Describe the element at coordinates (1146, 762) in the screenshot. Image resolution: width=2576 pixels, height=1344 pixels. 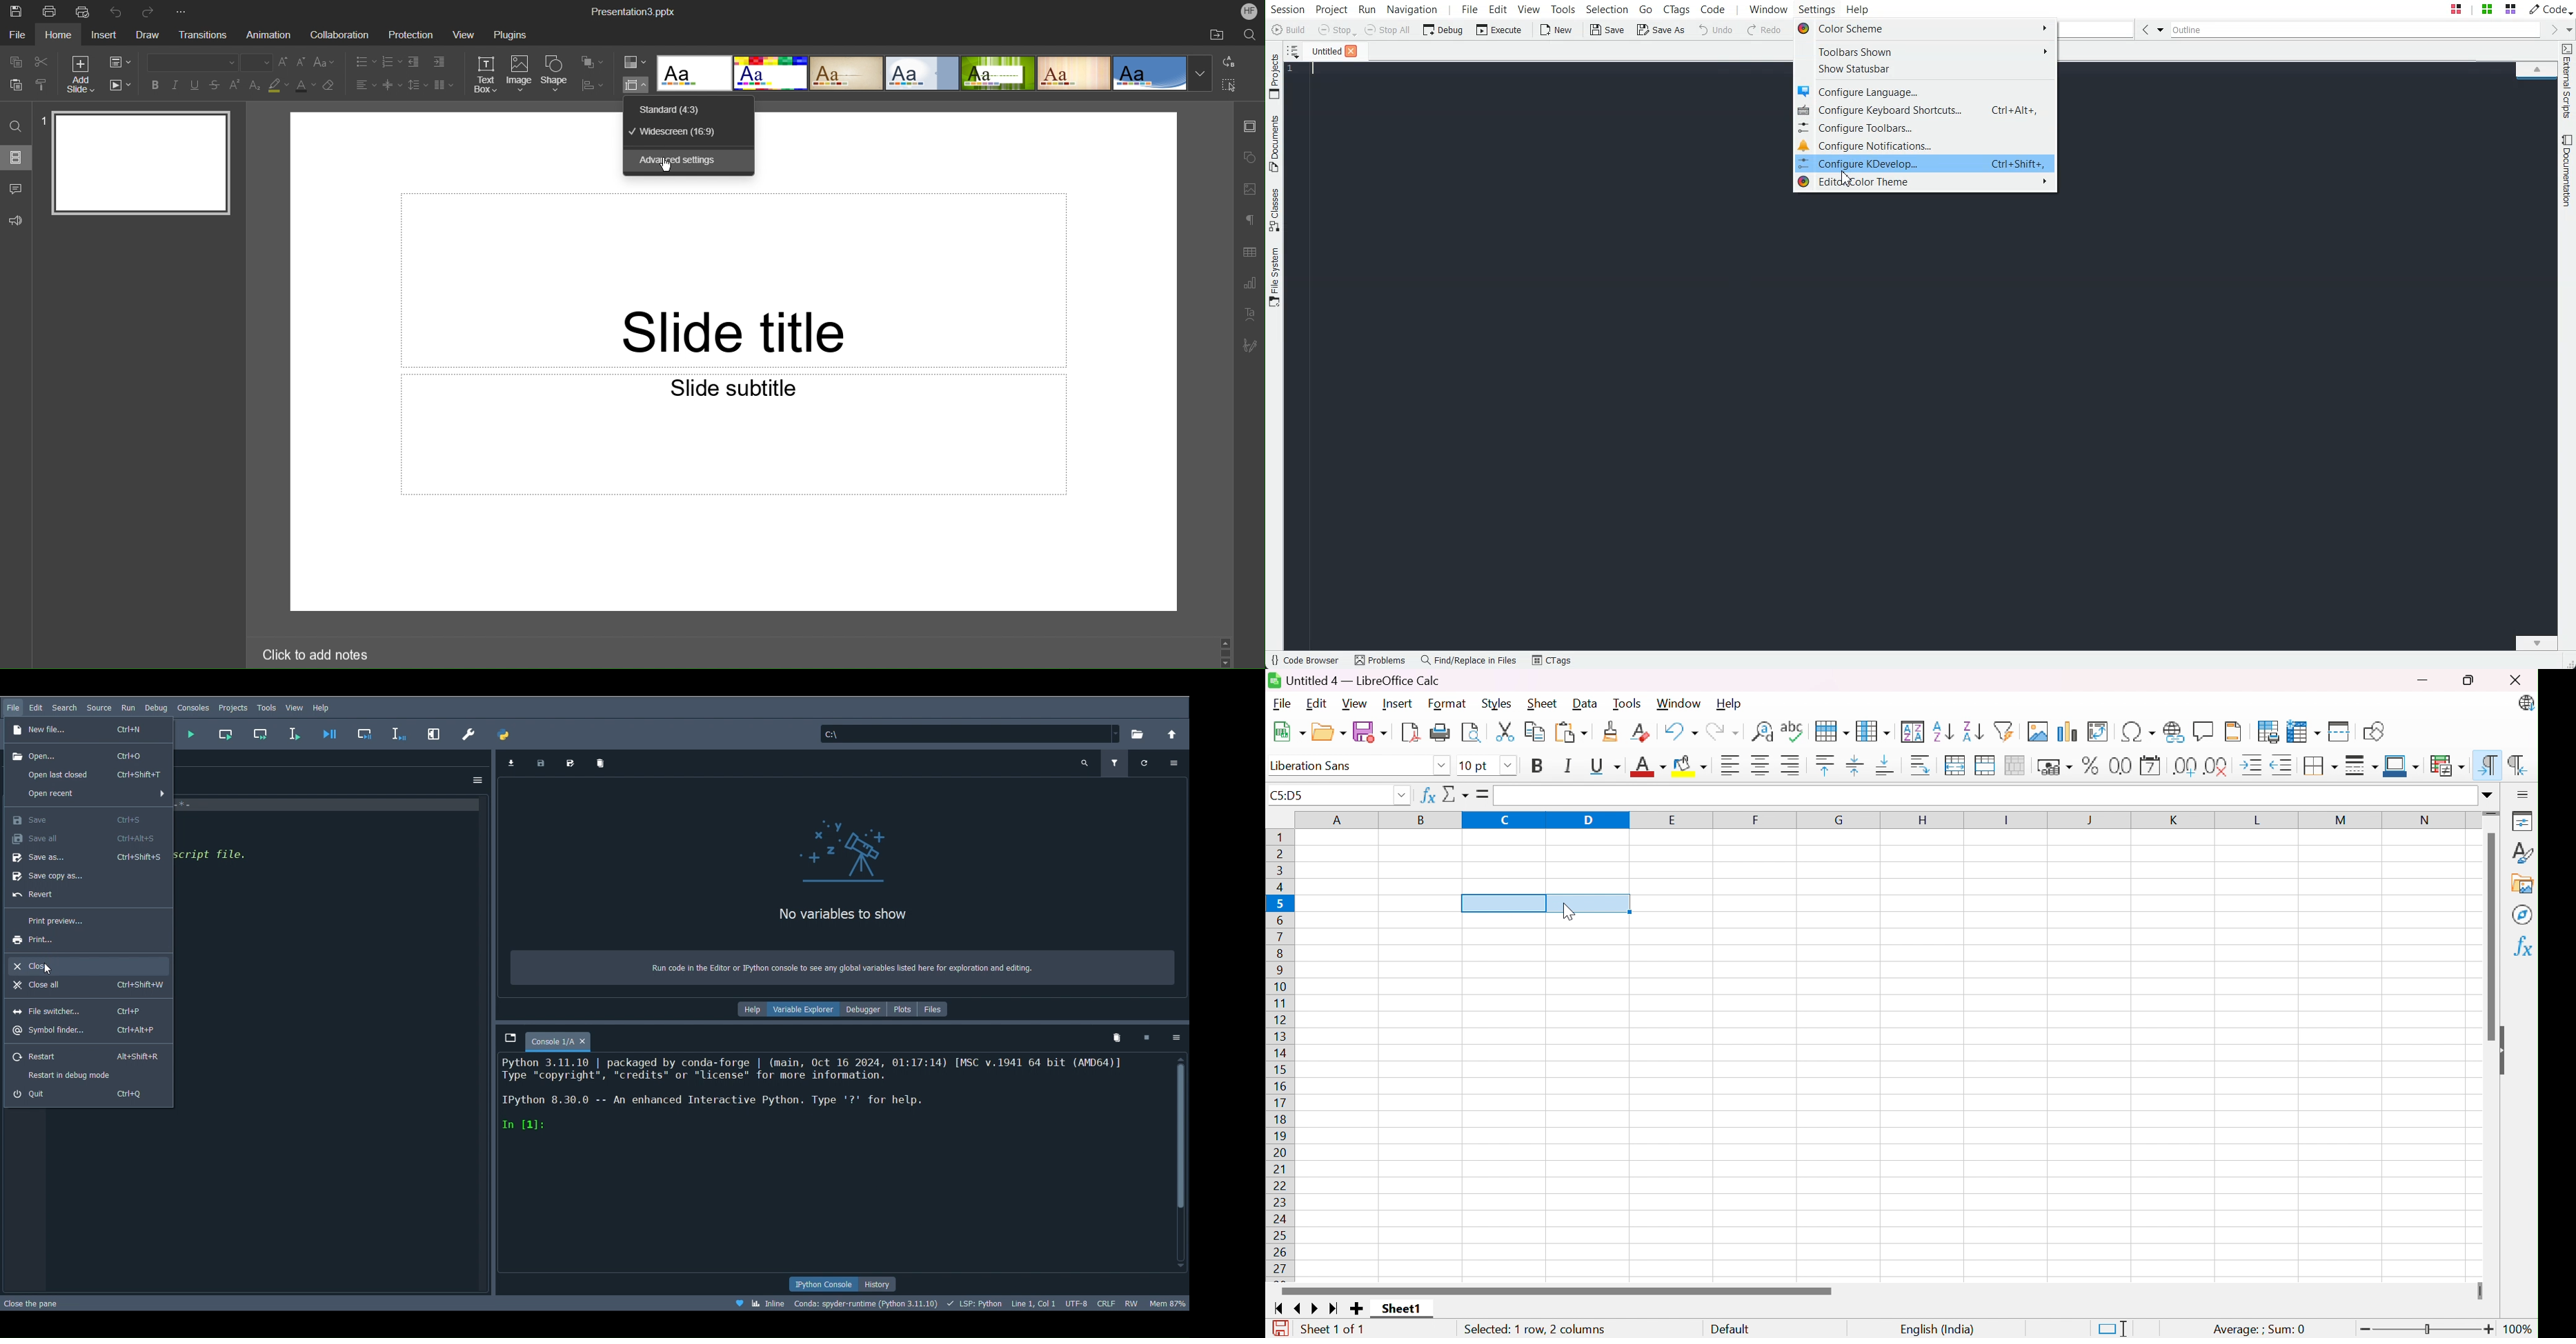
I see `Refresh variables (Ctrl + R)` at that location.